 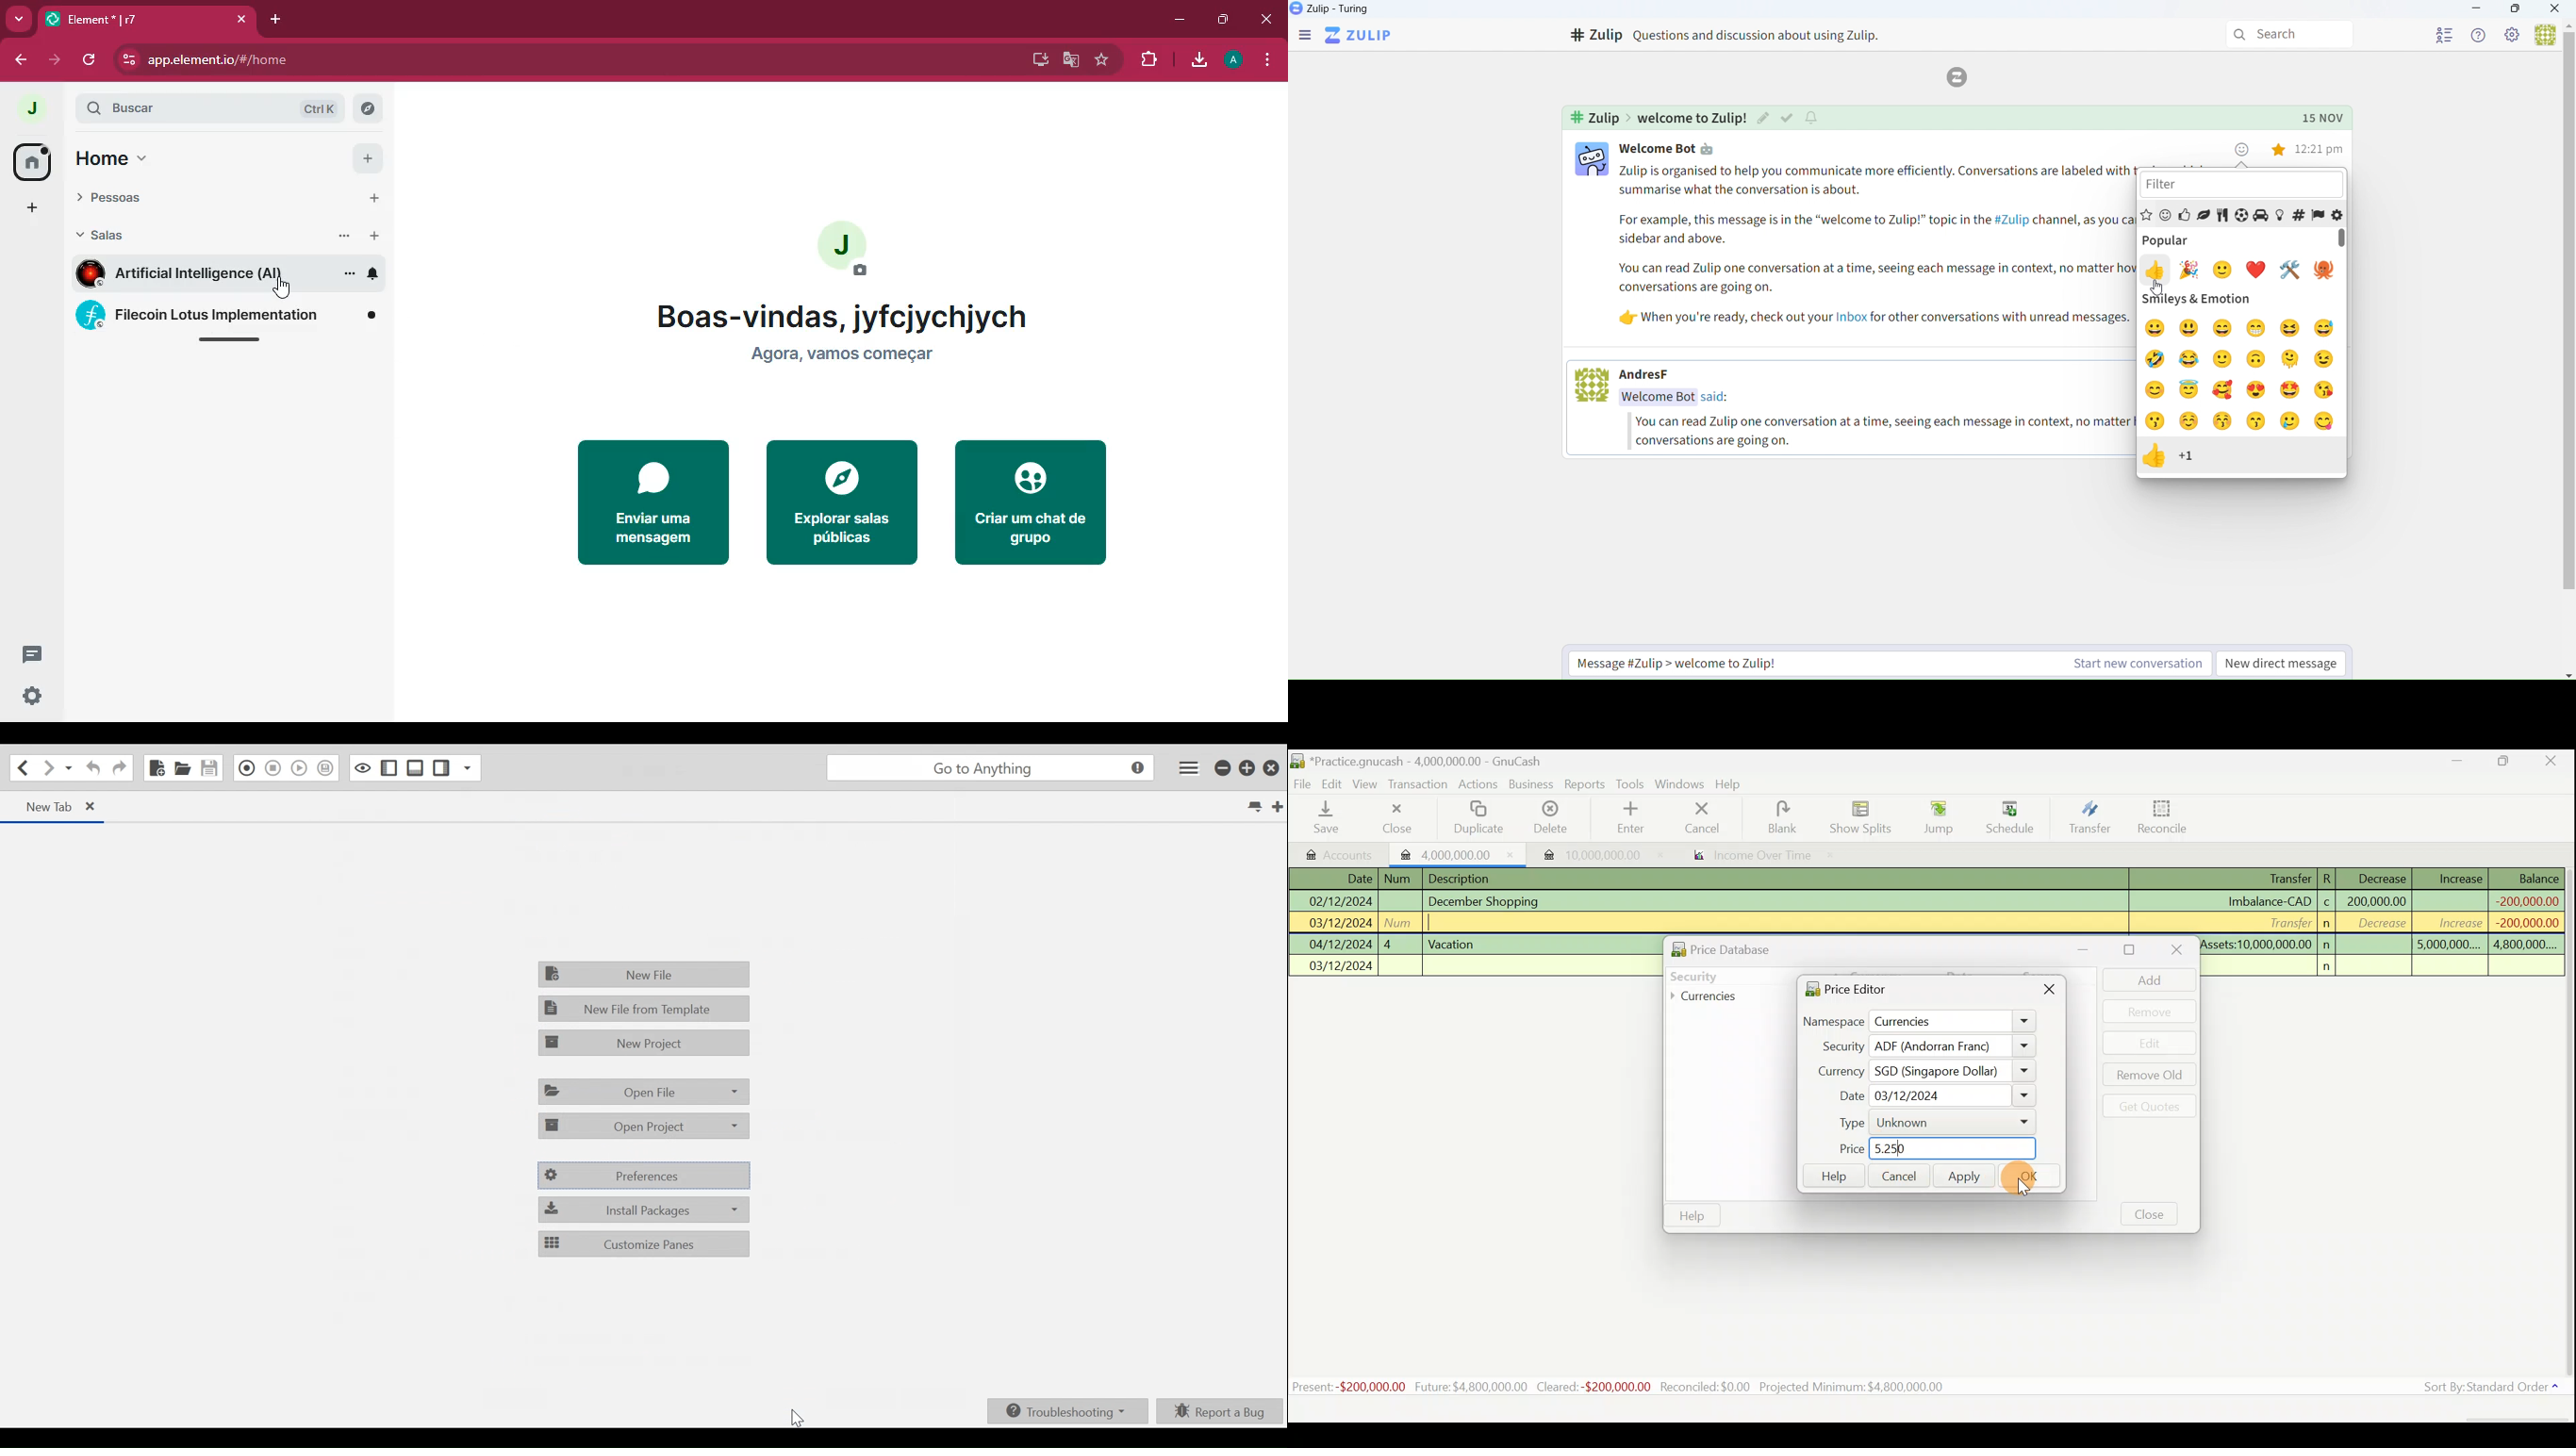 I want to click on ADF, so click(x=1952, y=1046).